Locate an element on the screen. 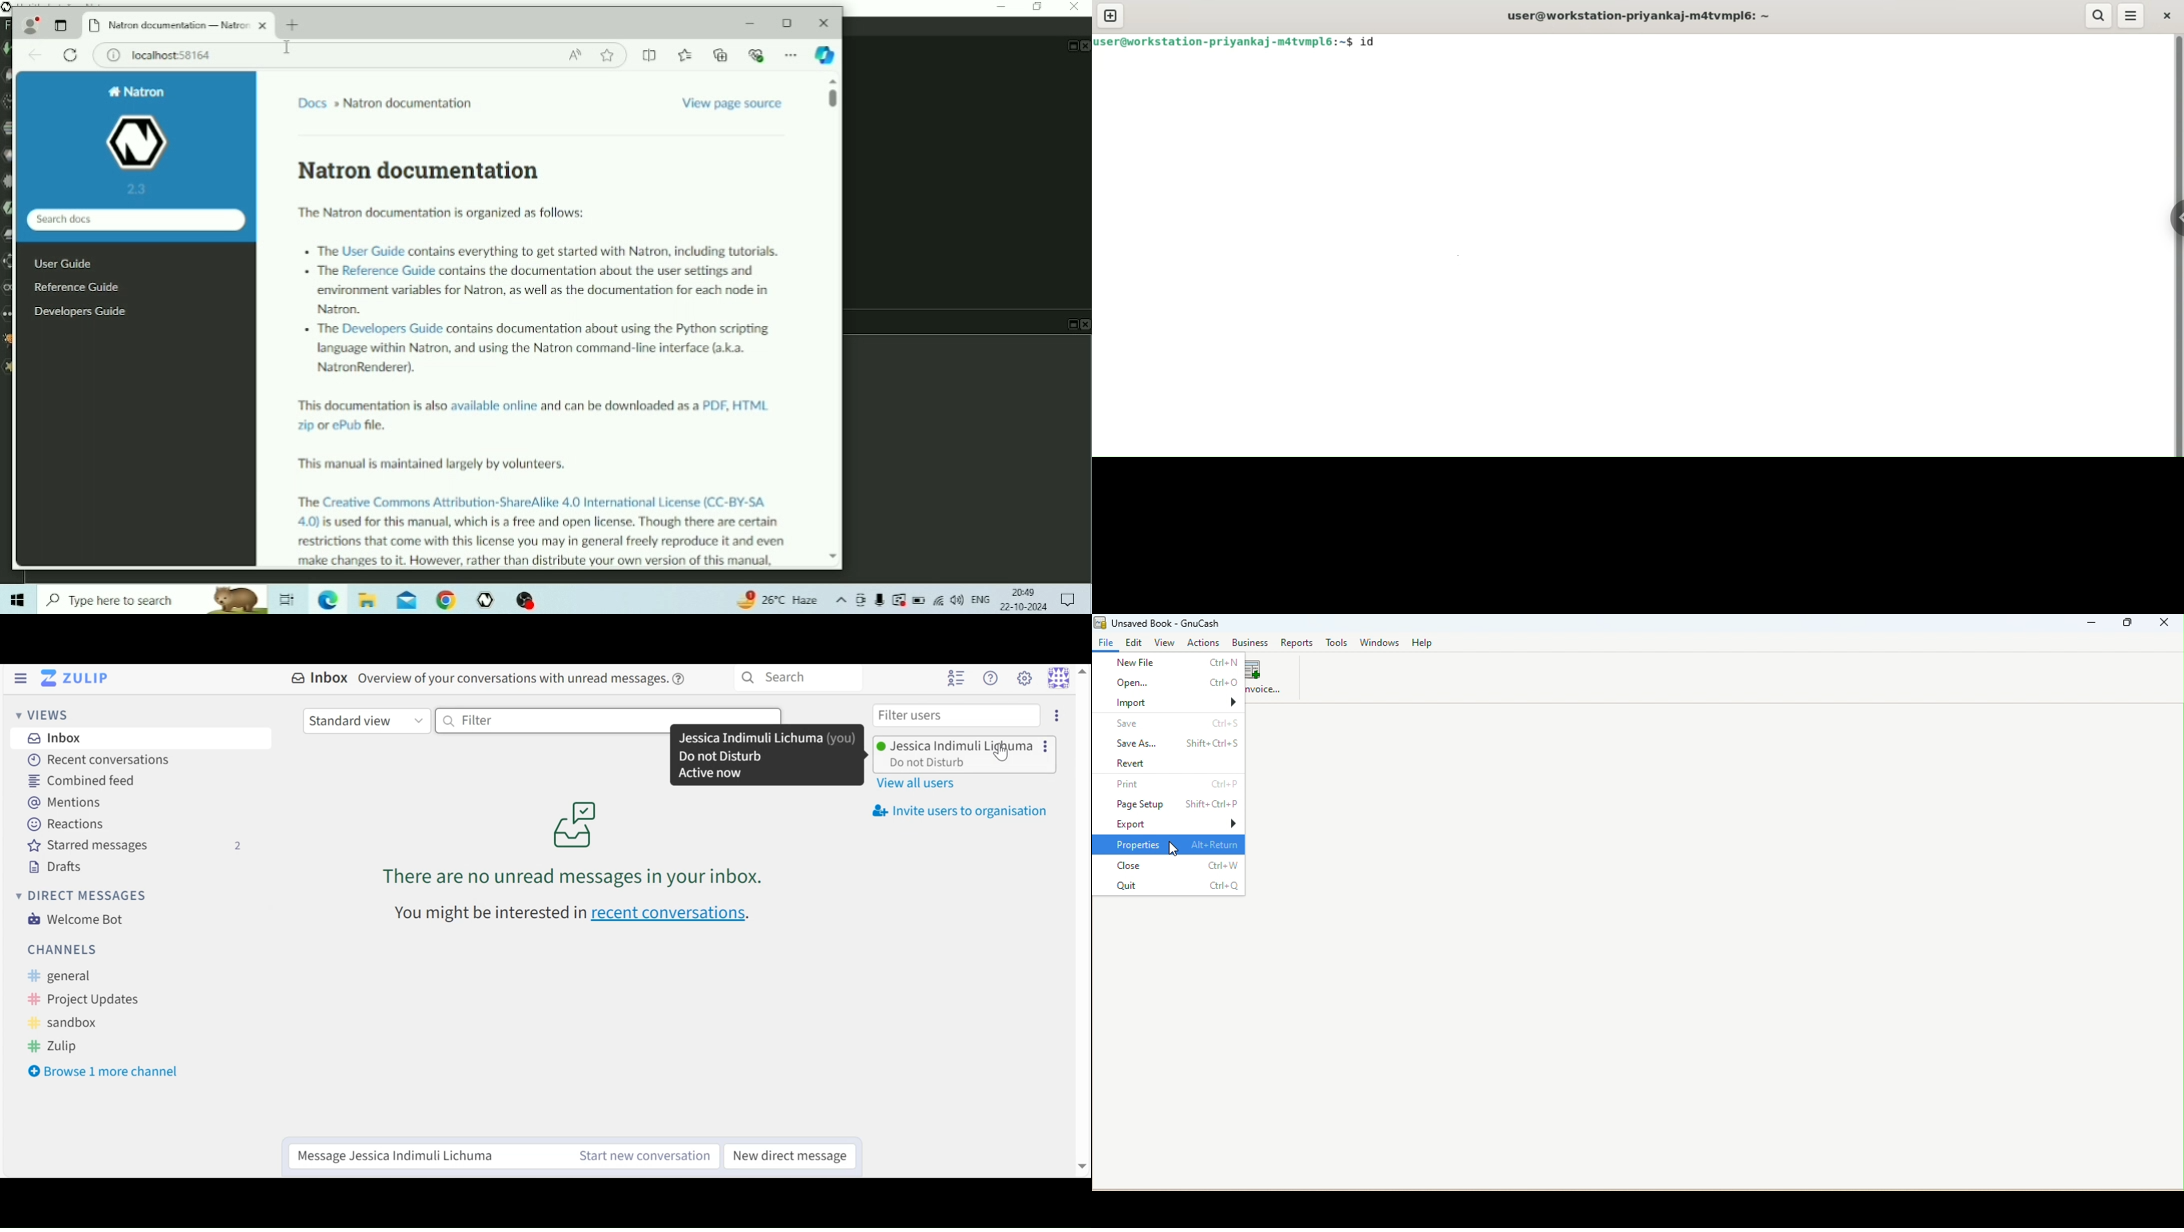  Reply message is located at coordinates (426, 1157).